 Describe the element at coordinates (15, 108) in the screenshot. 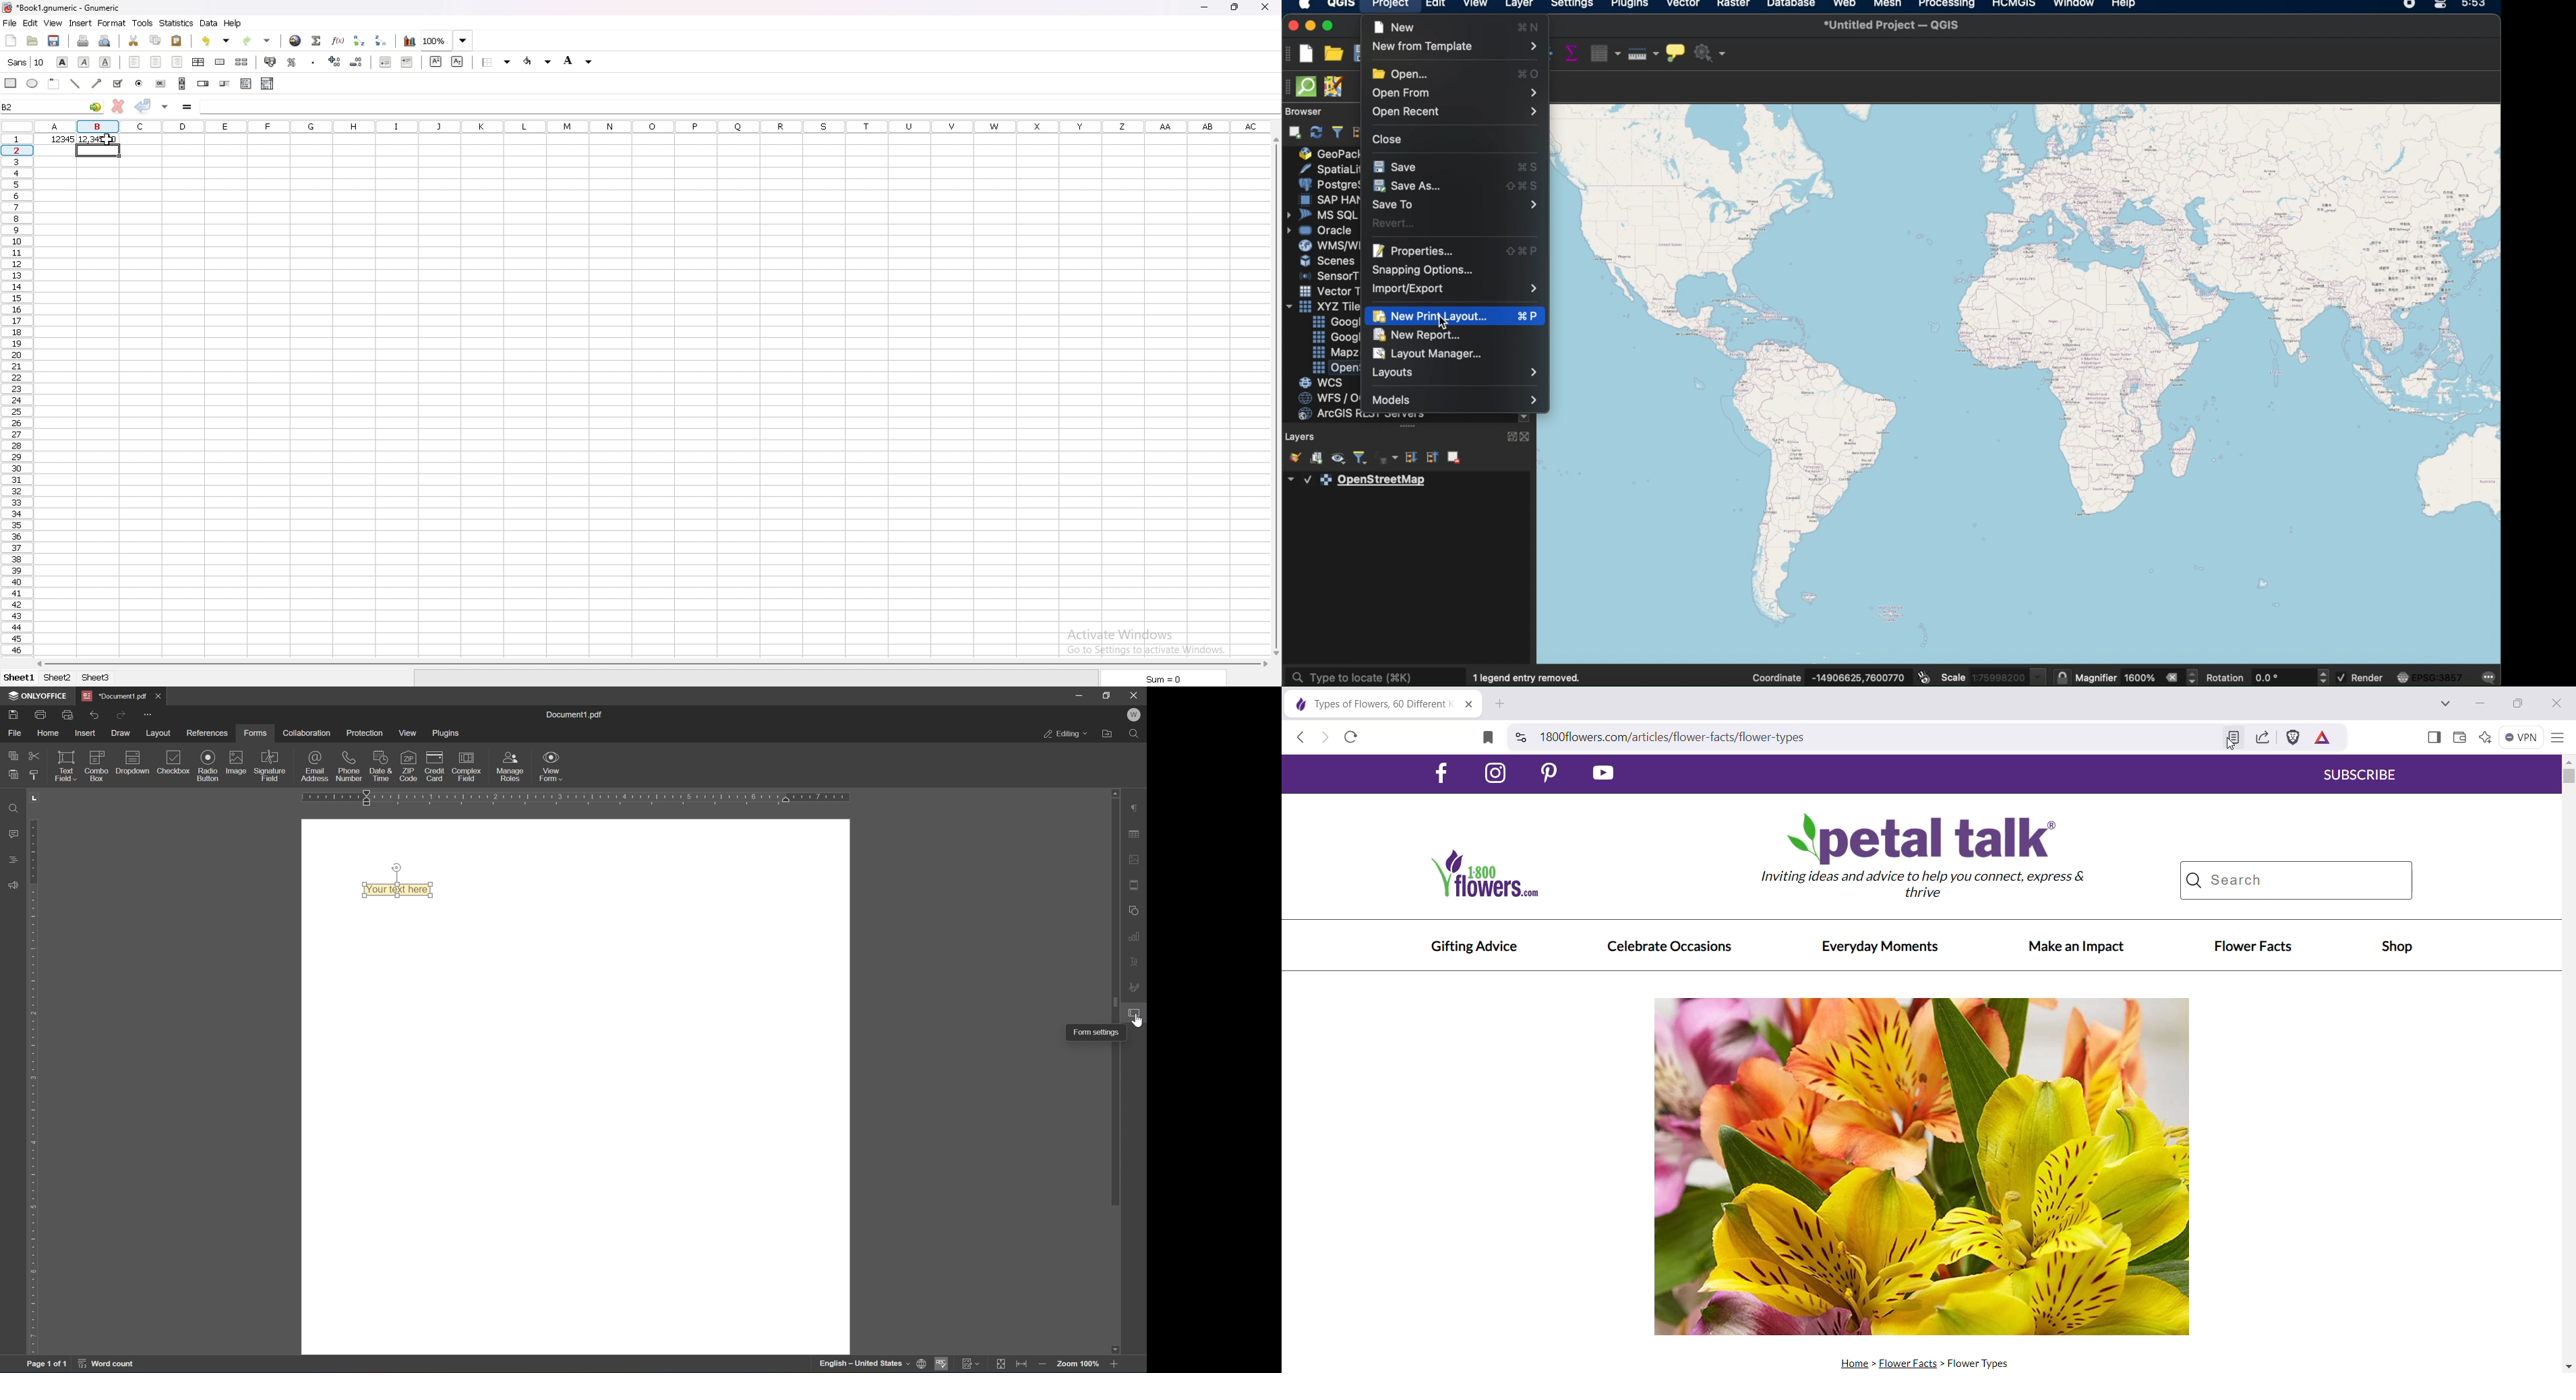

I see `selected cell` at that location.